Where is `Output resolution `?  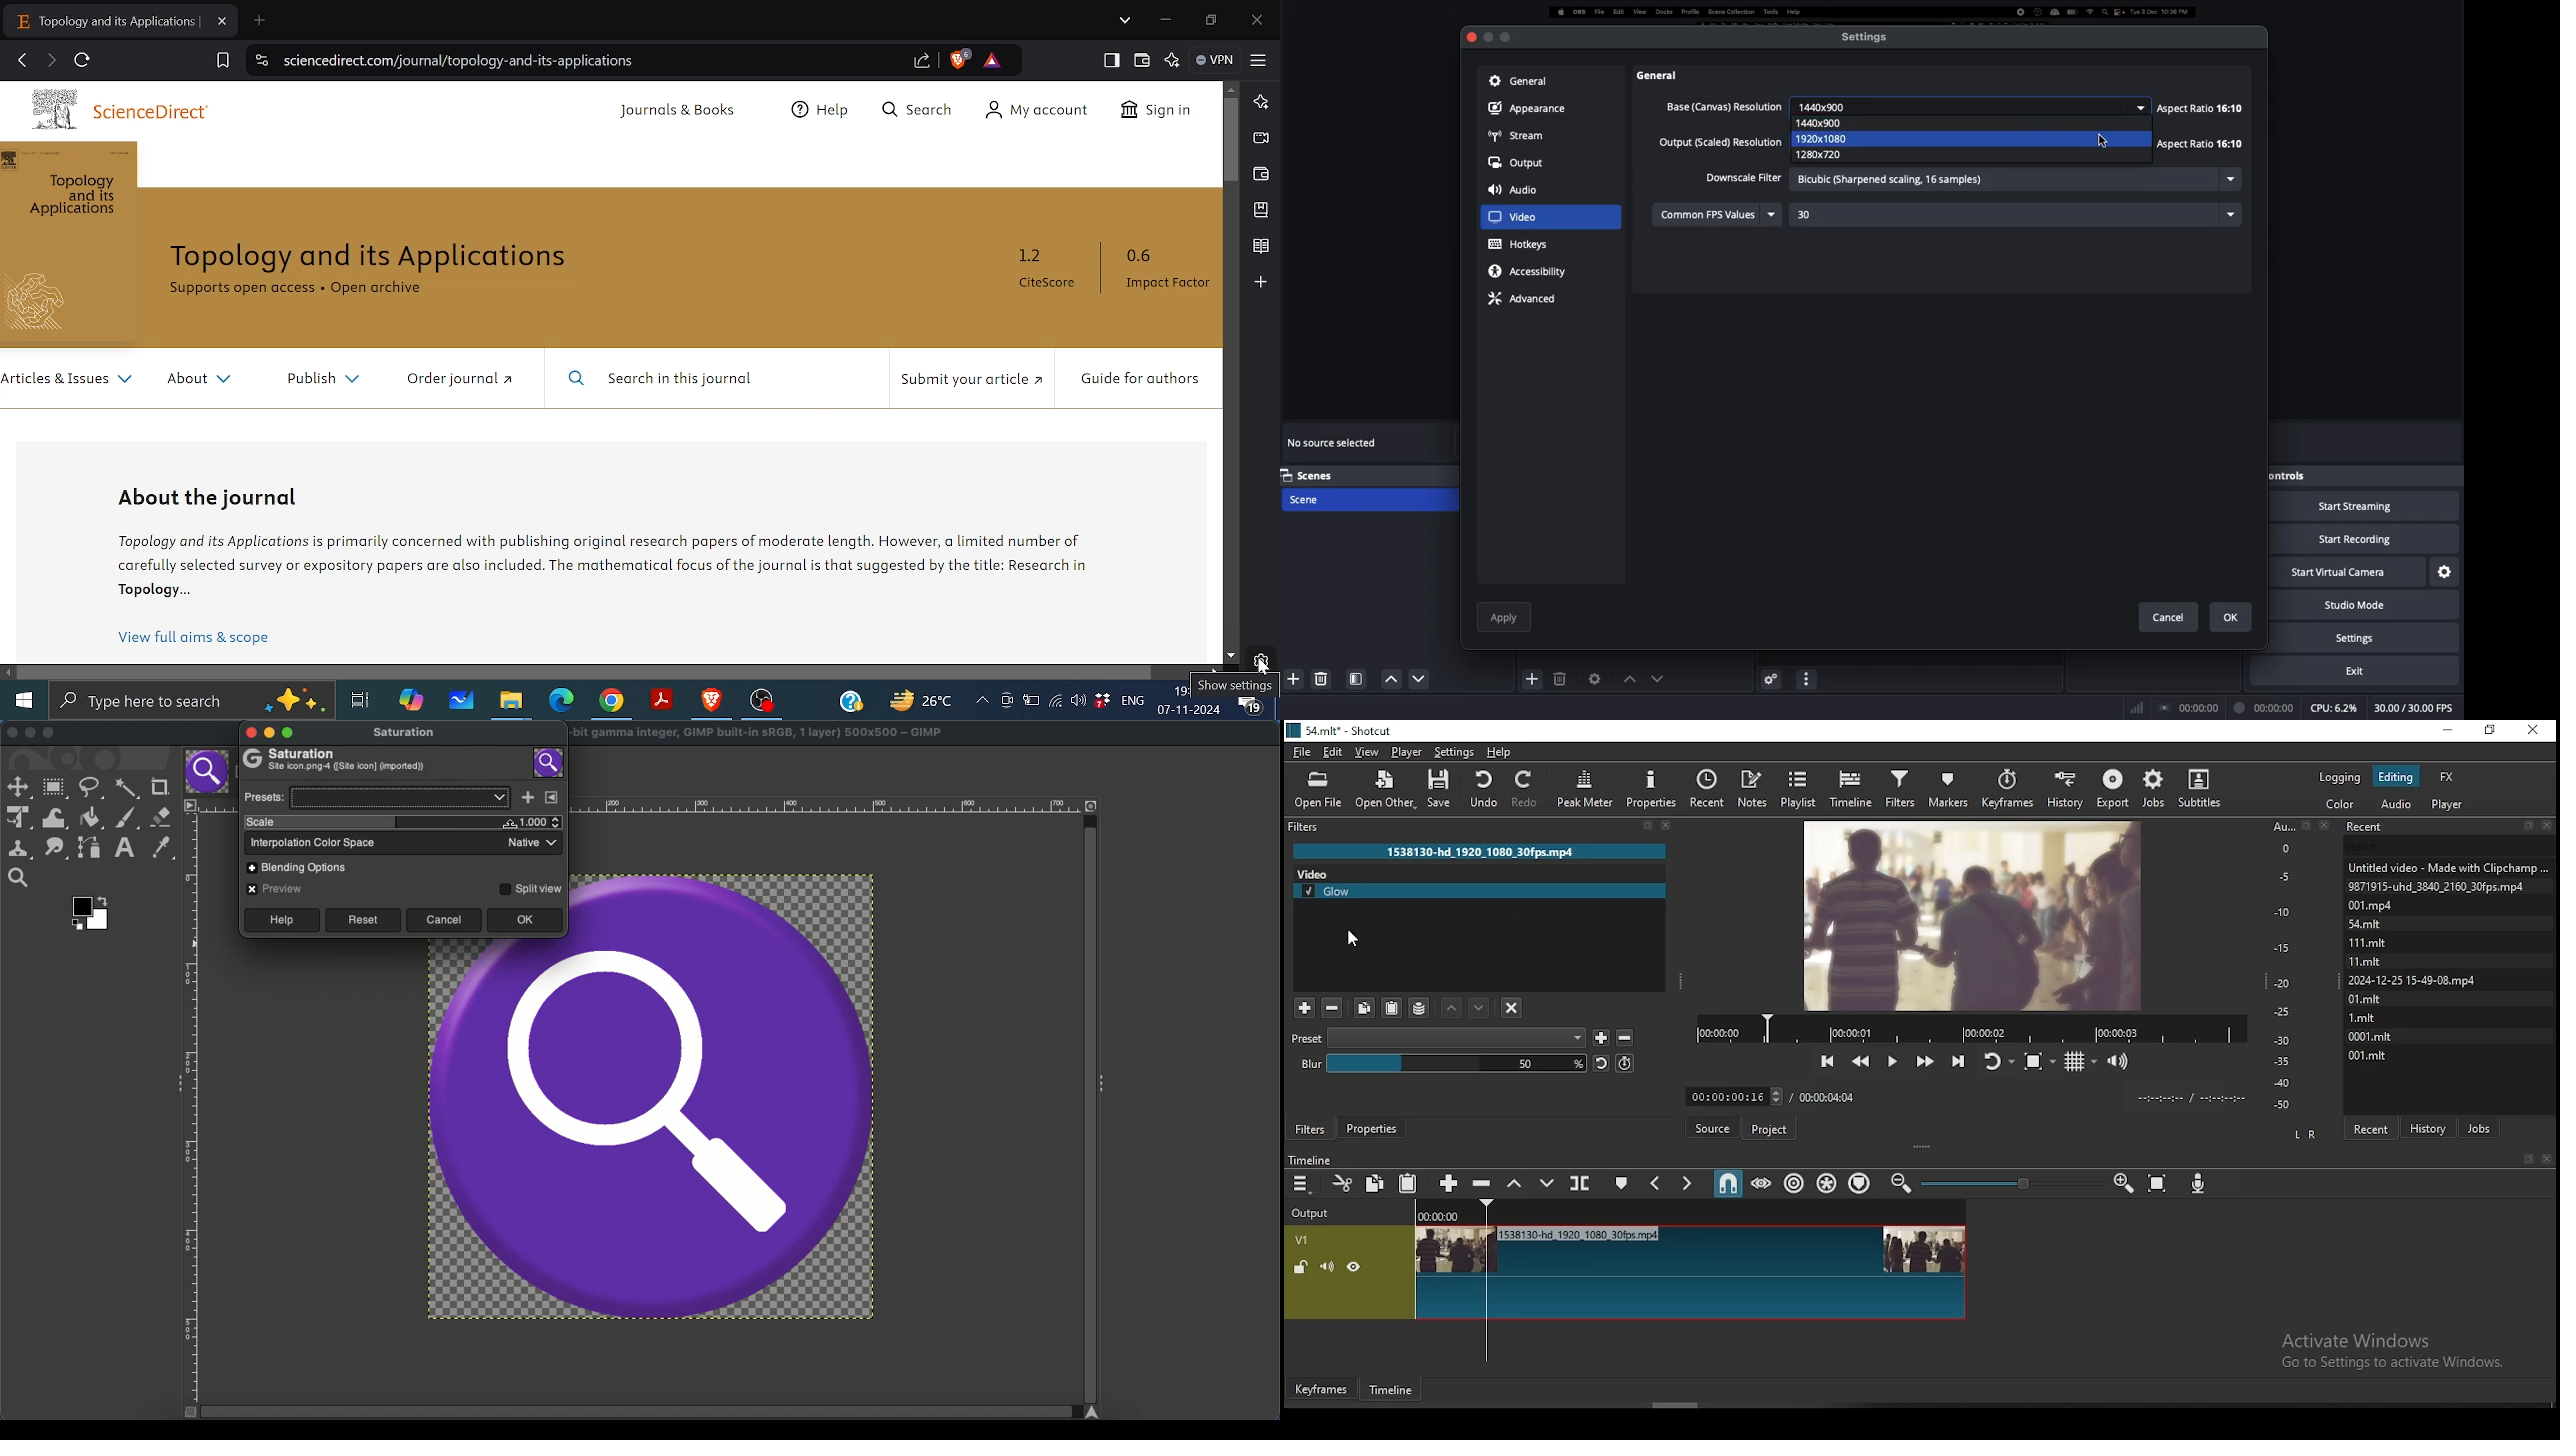
Output resolution  is located at coordinates (1722, 144).